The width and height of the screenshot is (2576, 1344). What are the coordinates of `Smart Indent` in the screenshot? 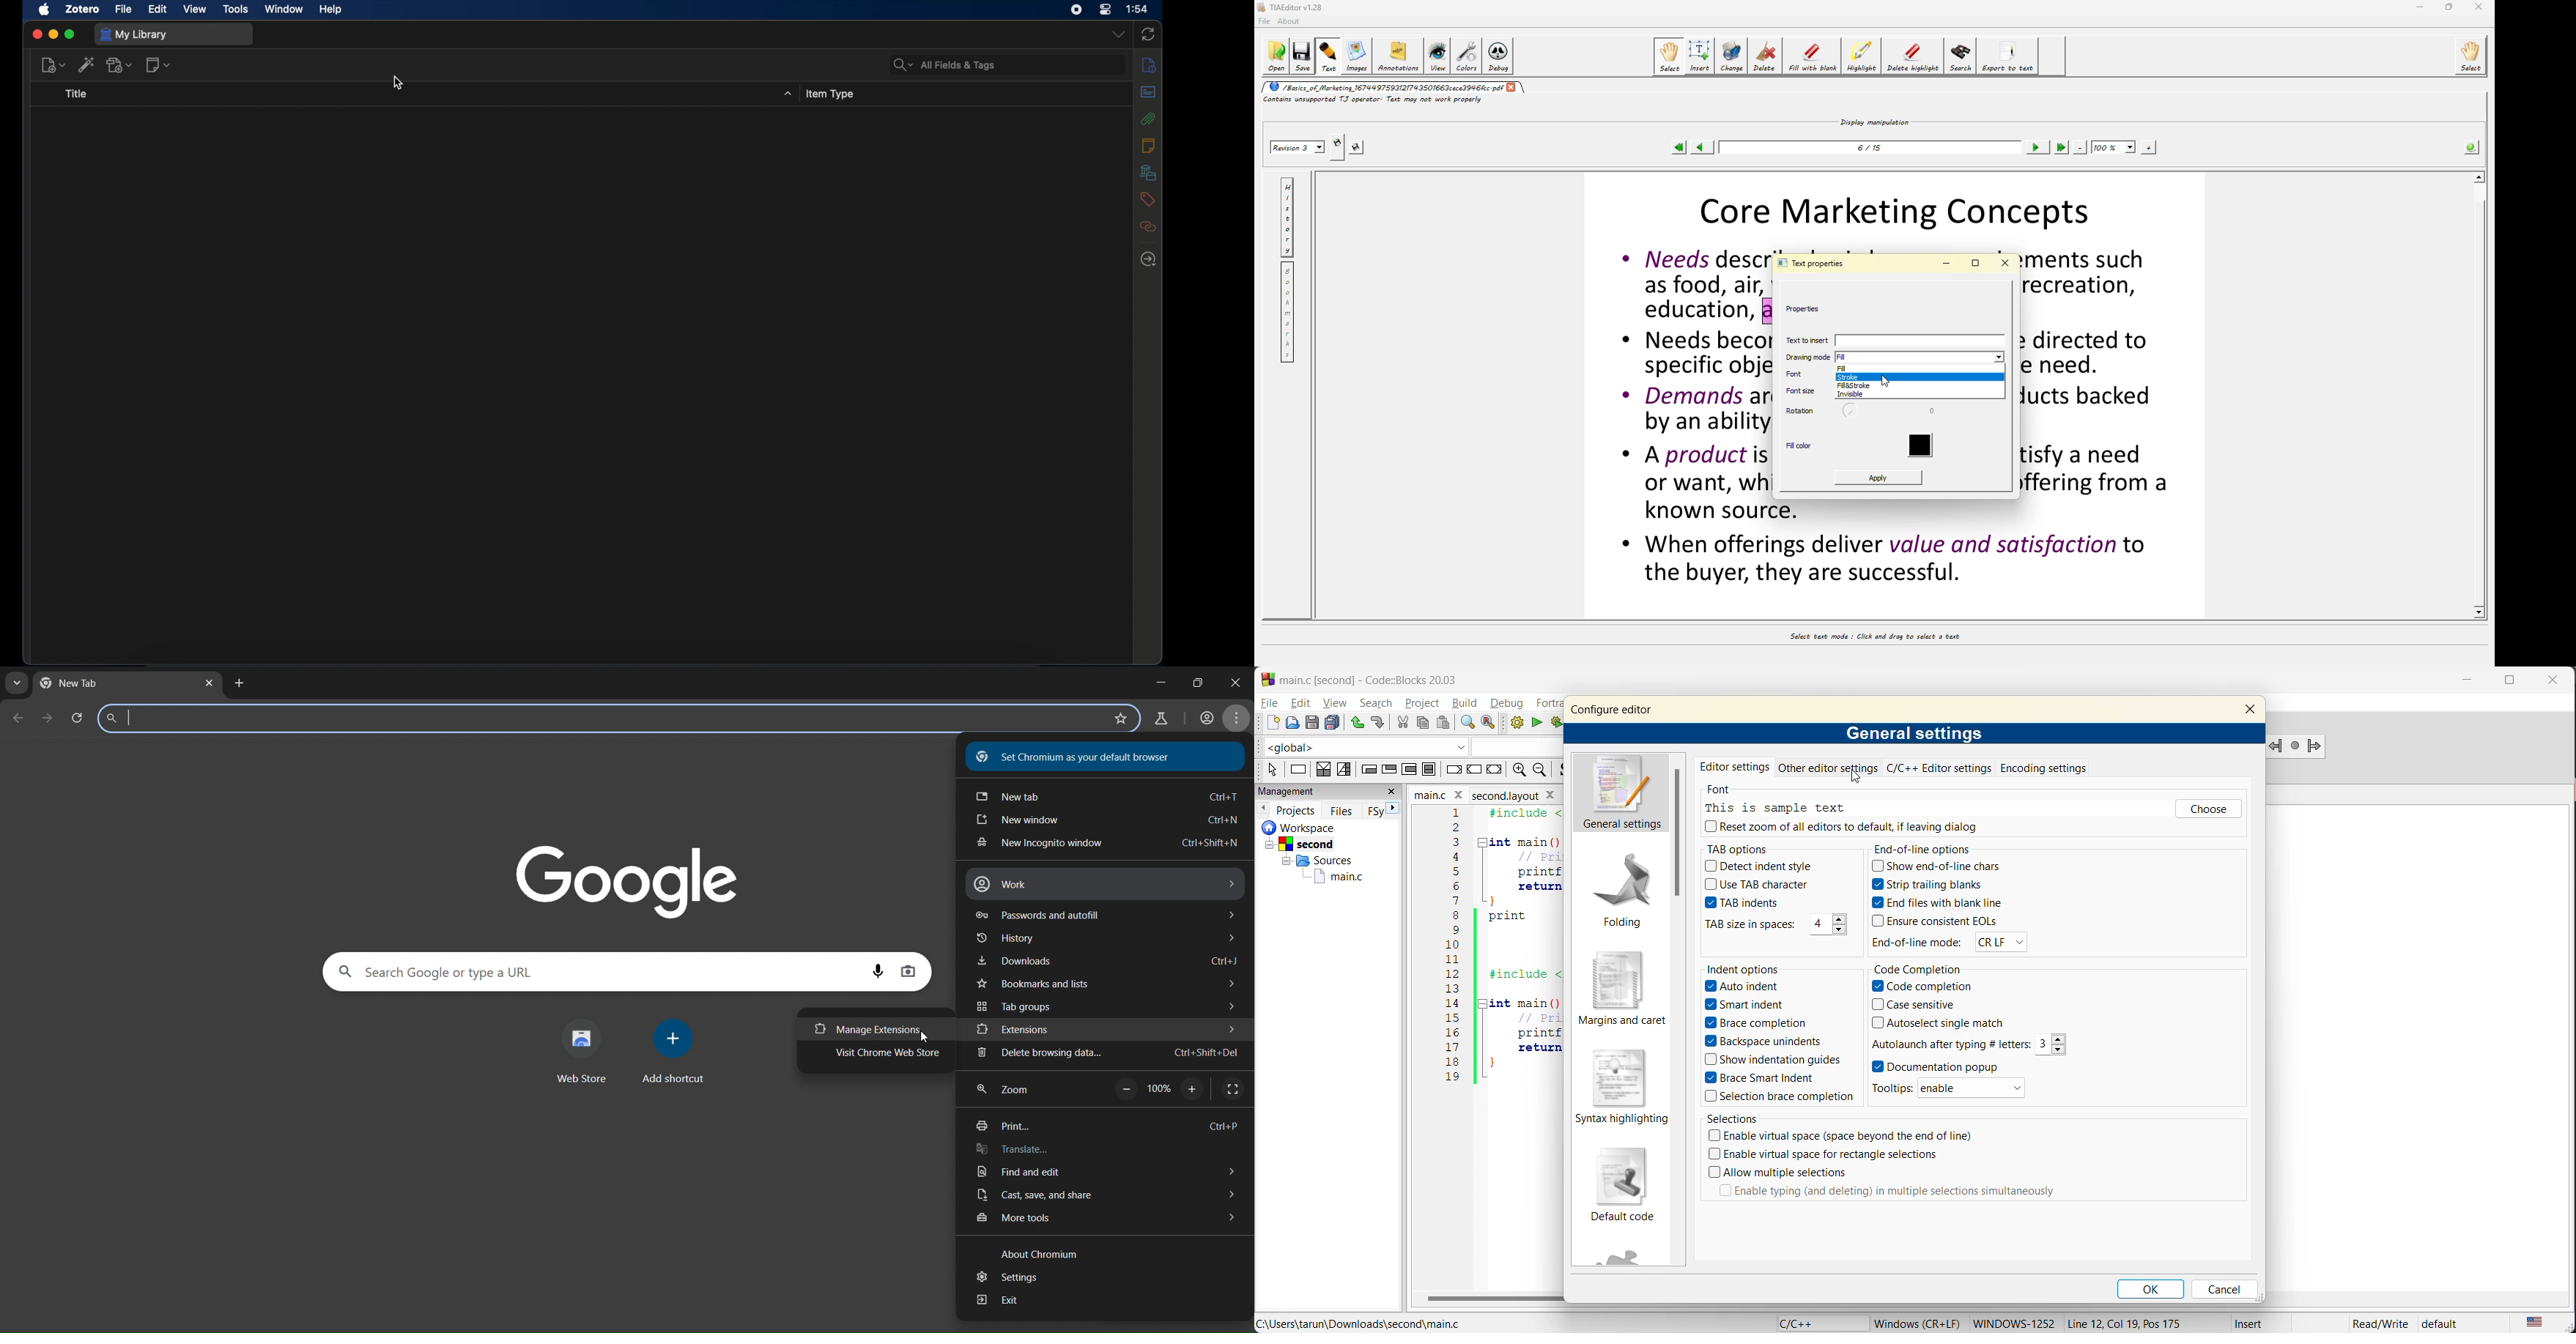 It's located at (1744, 1004).